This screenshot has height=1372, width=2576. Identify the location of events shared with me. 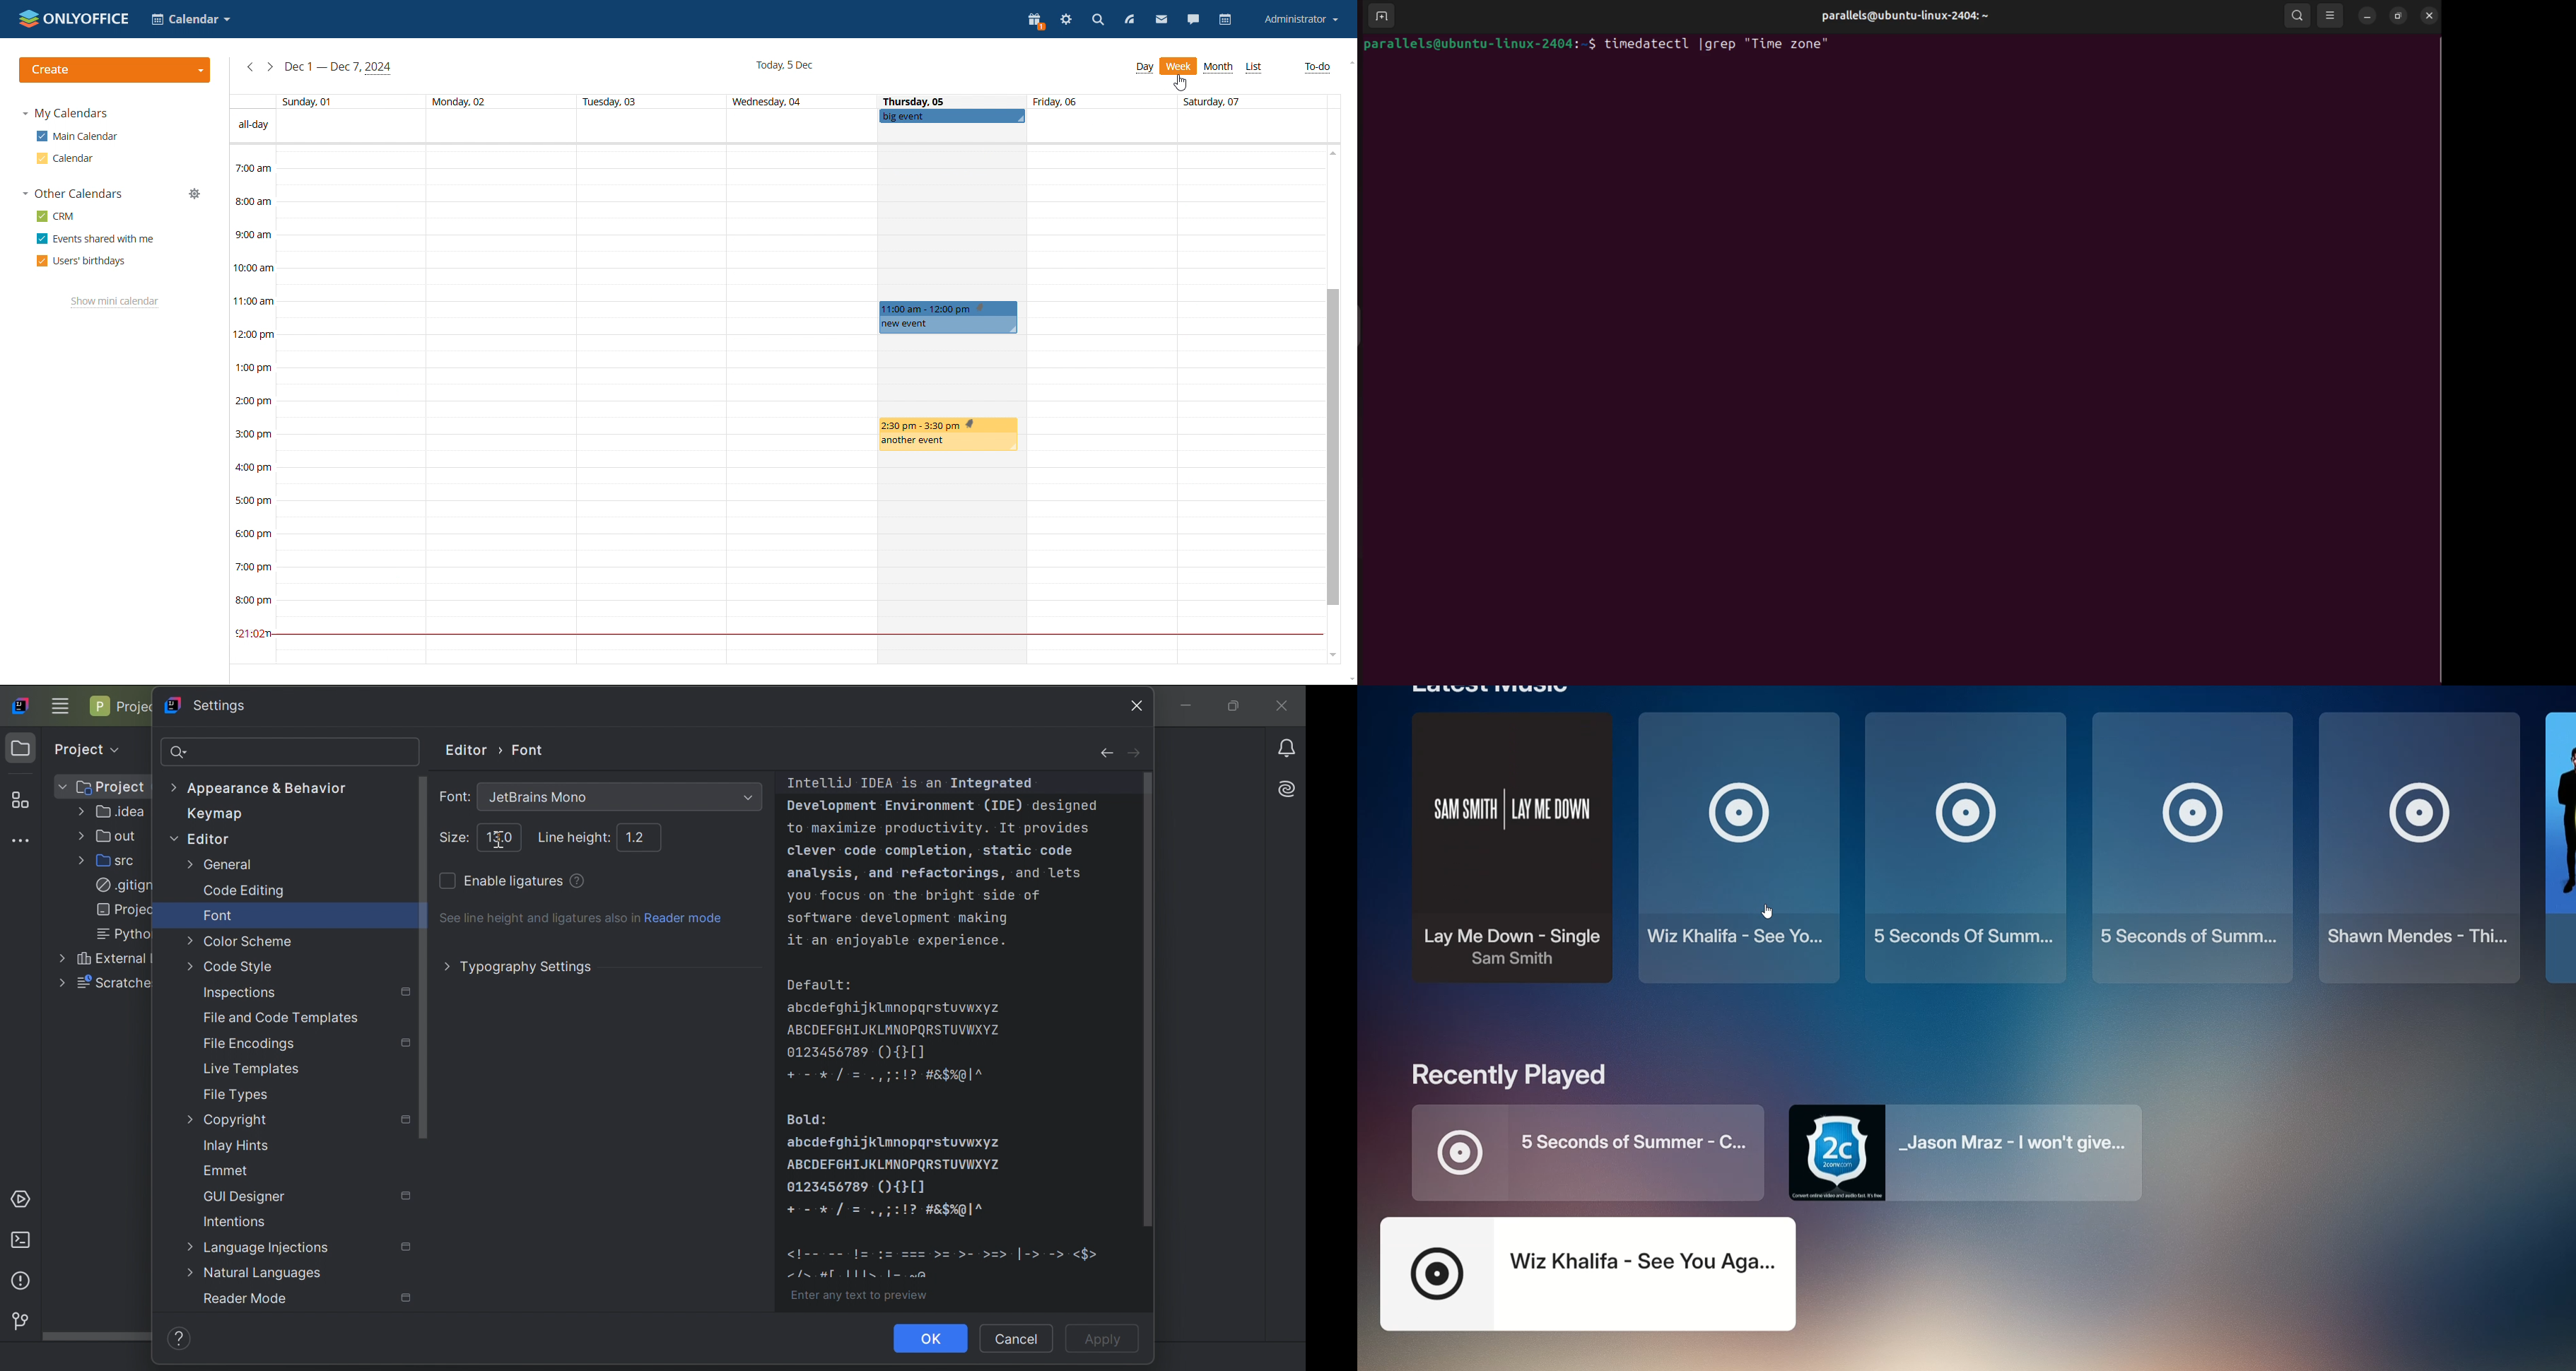
(96, 239).